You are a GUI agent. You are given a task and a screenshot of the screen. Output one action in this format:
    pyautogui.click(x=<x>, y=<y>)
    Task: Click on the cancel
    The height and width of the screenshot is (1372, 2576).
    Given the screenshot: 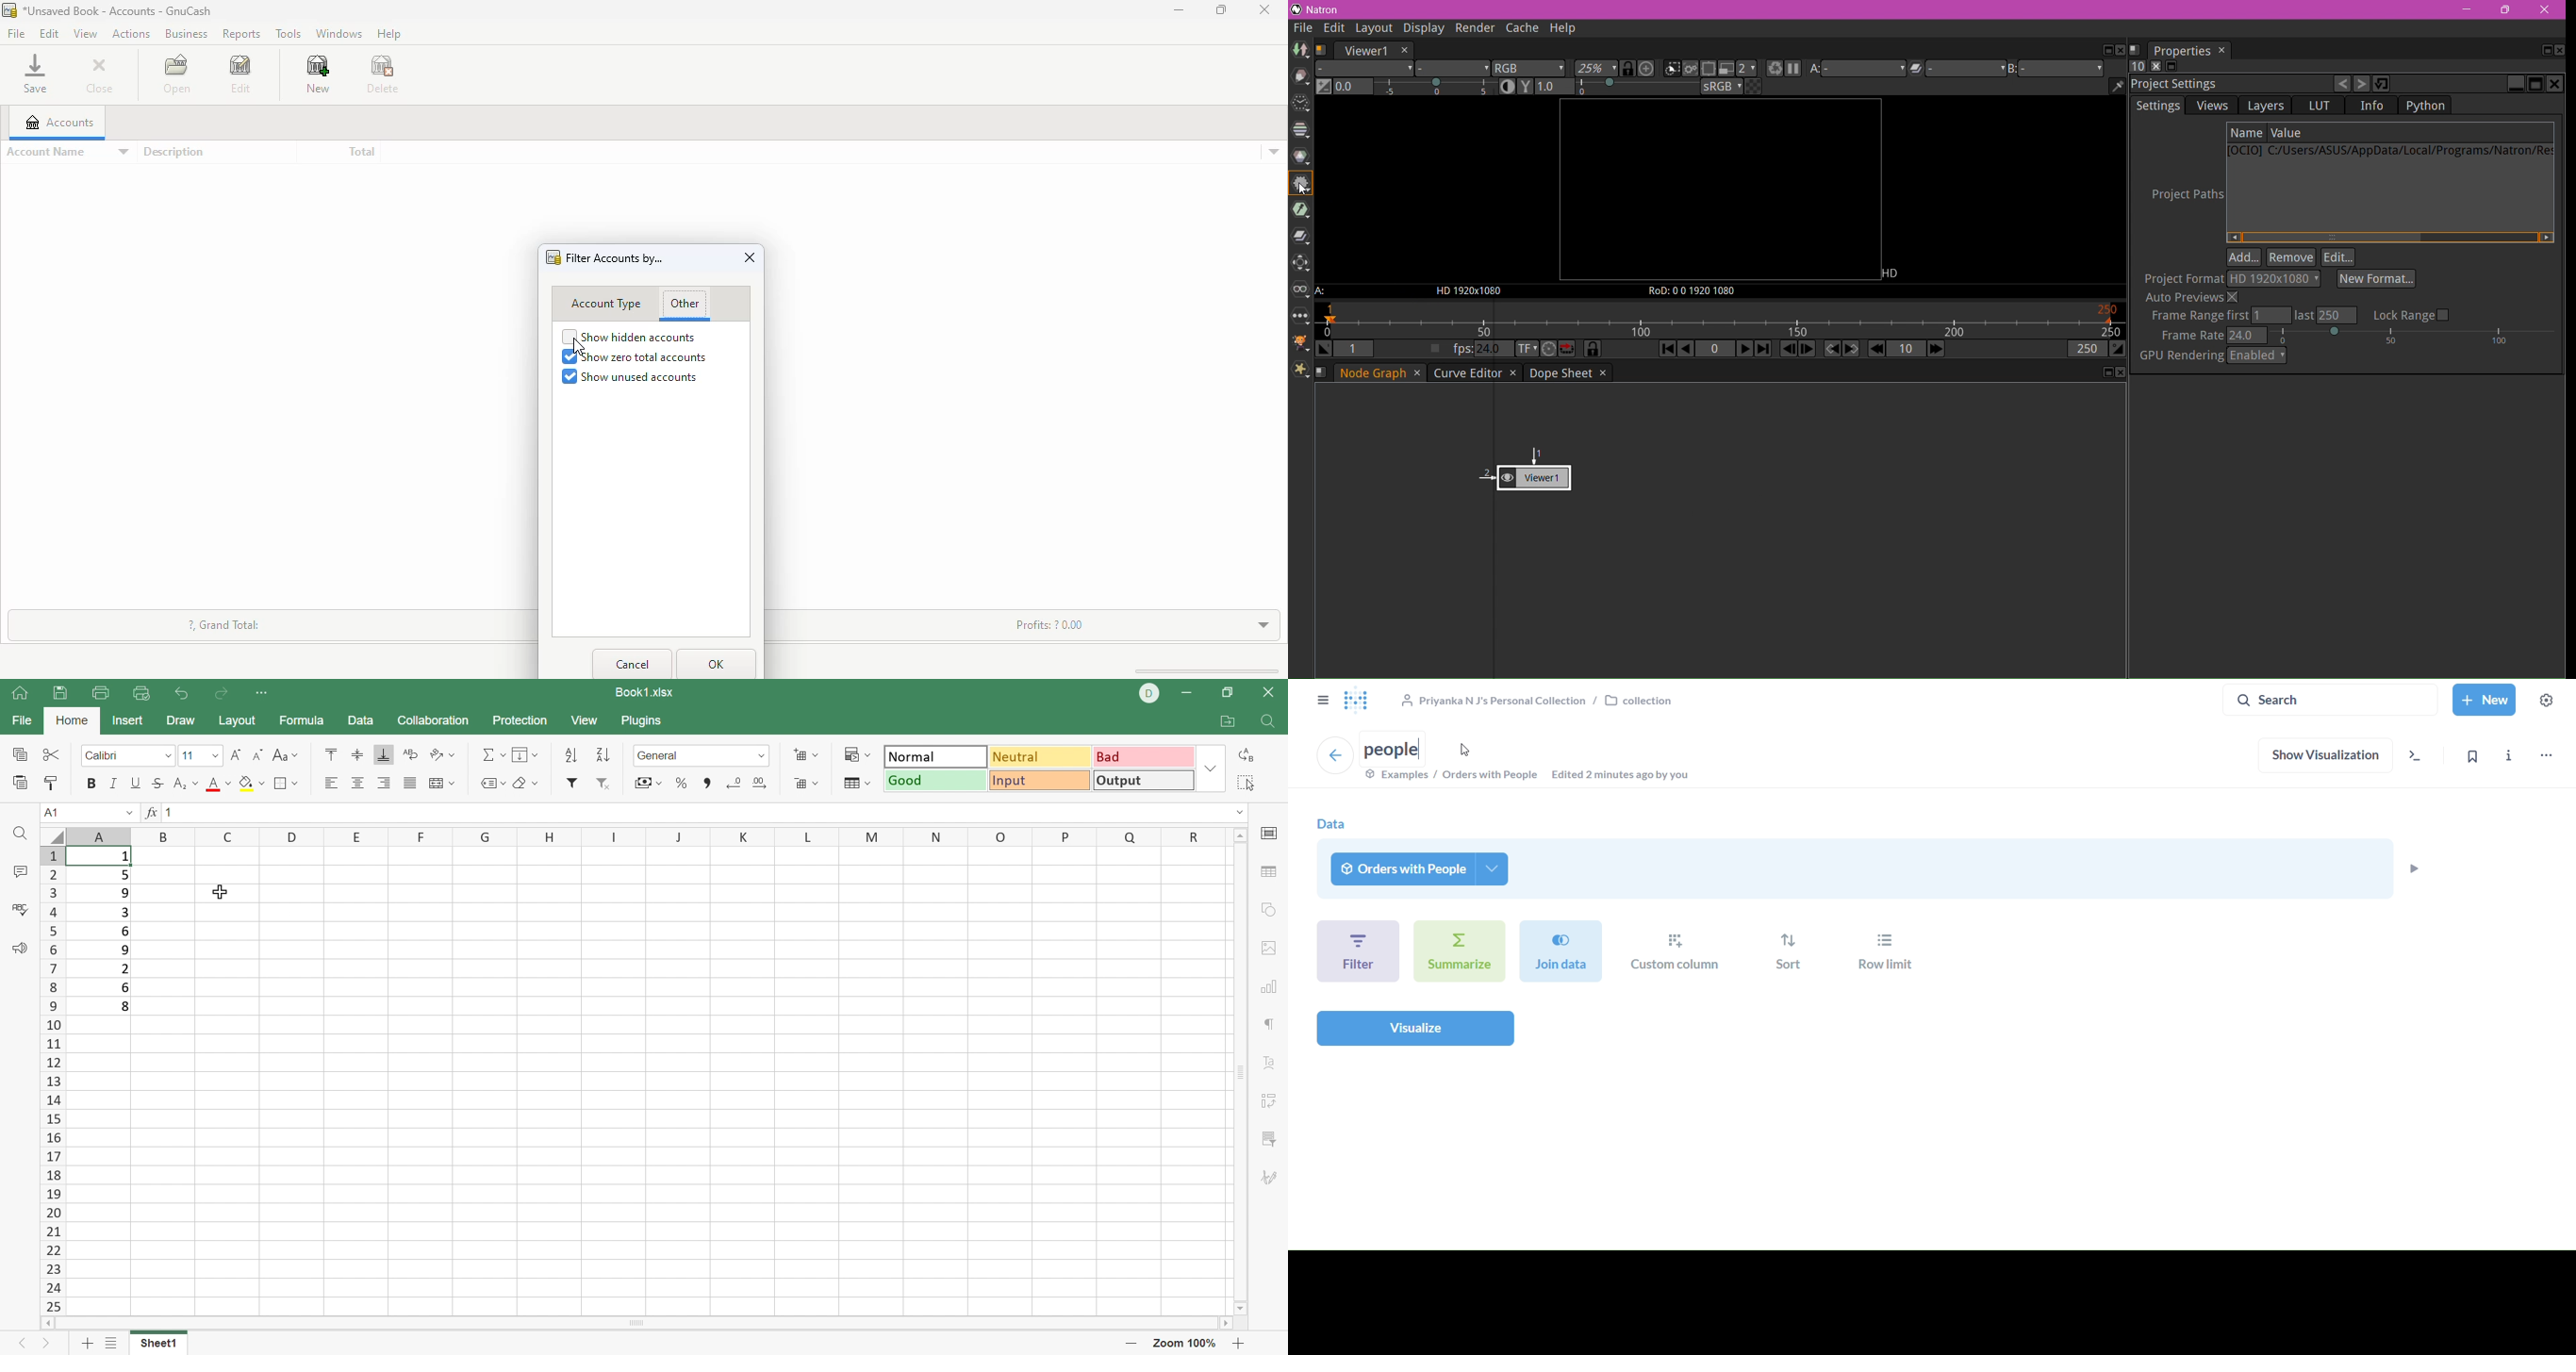 What is the action you would take?
    pyautogui.click(x=635, y=665)
    